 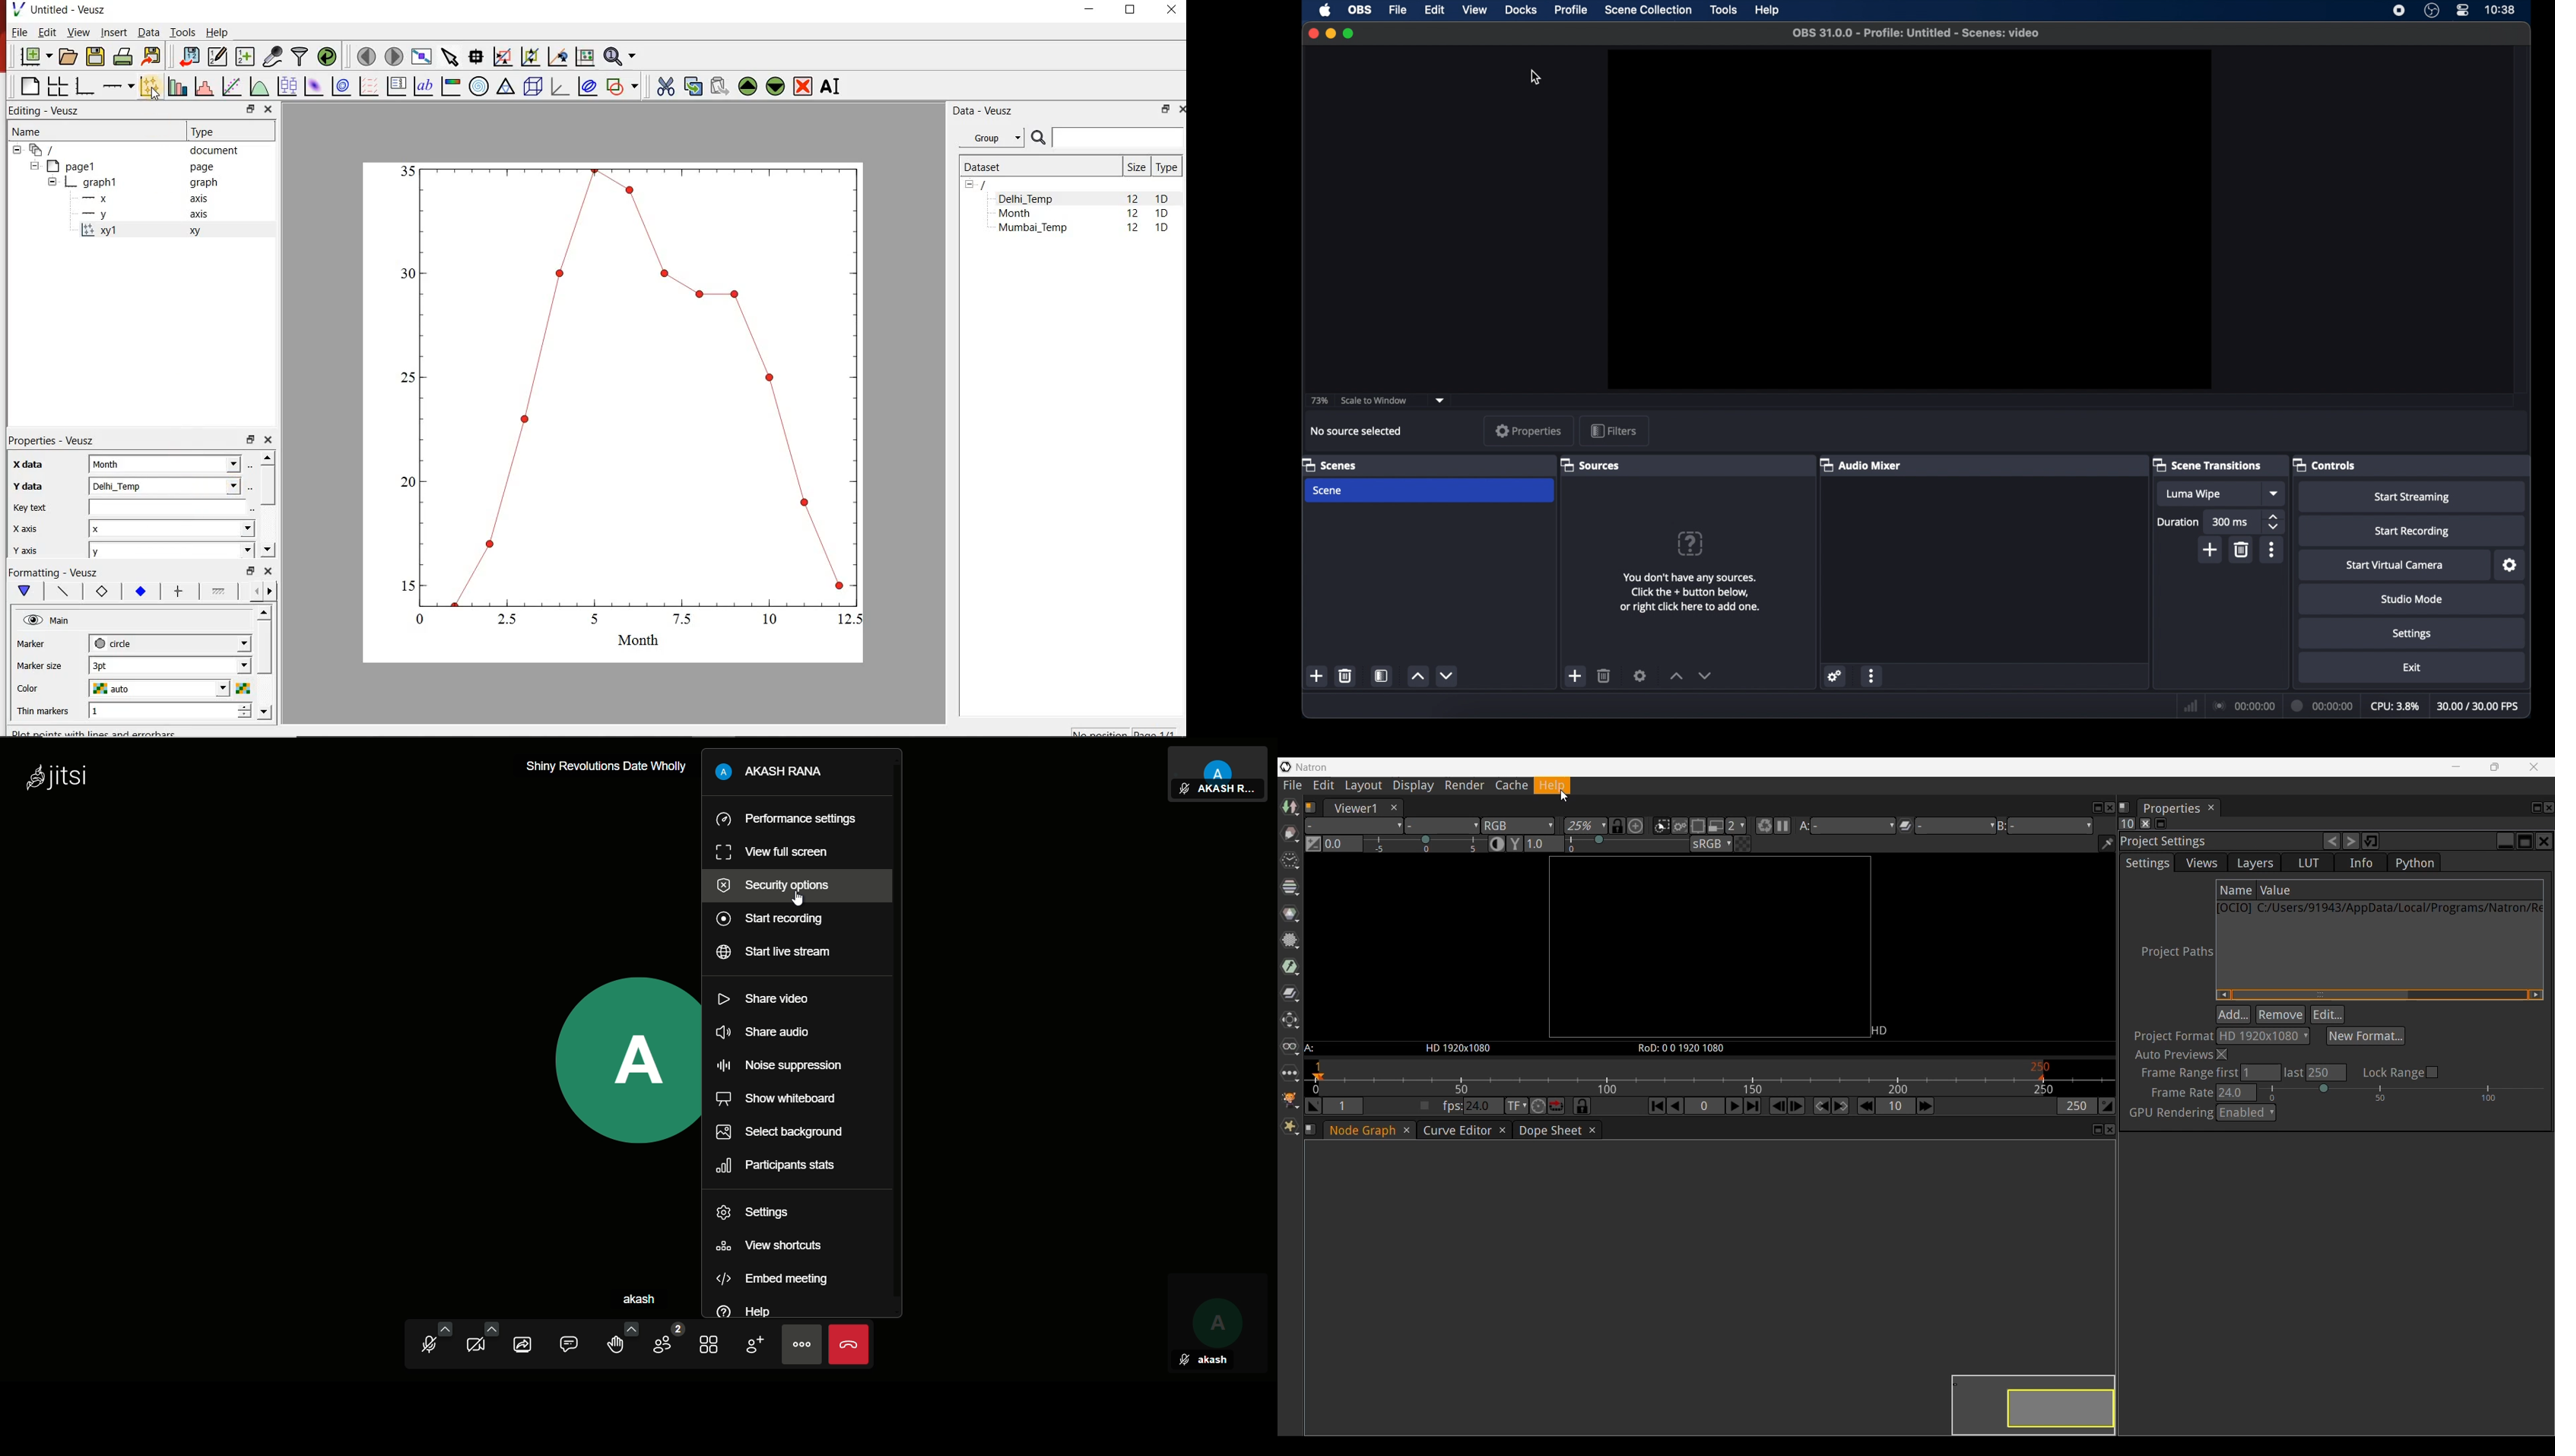 What do you see at coordinates (772, 952) in the screenshot?
I see `start live stream` at bounding box center [772, 952].